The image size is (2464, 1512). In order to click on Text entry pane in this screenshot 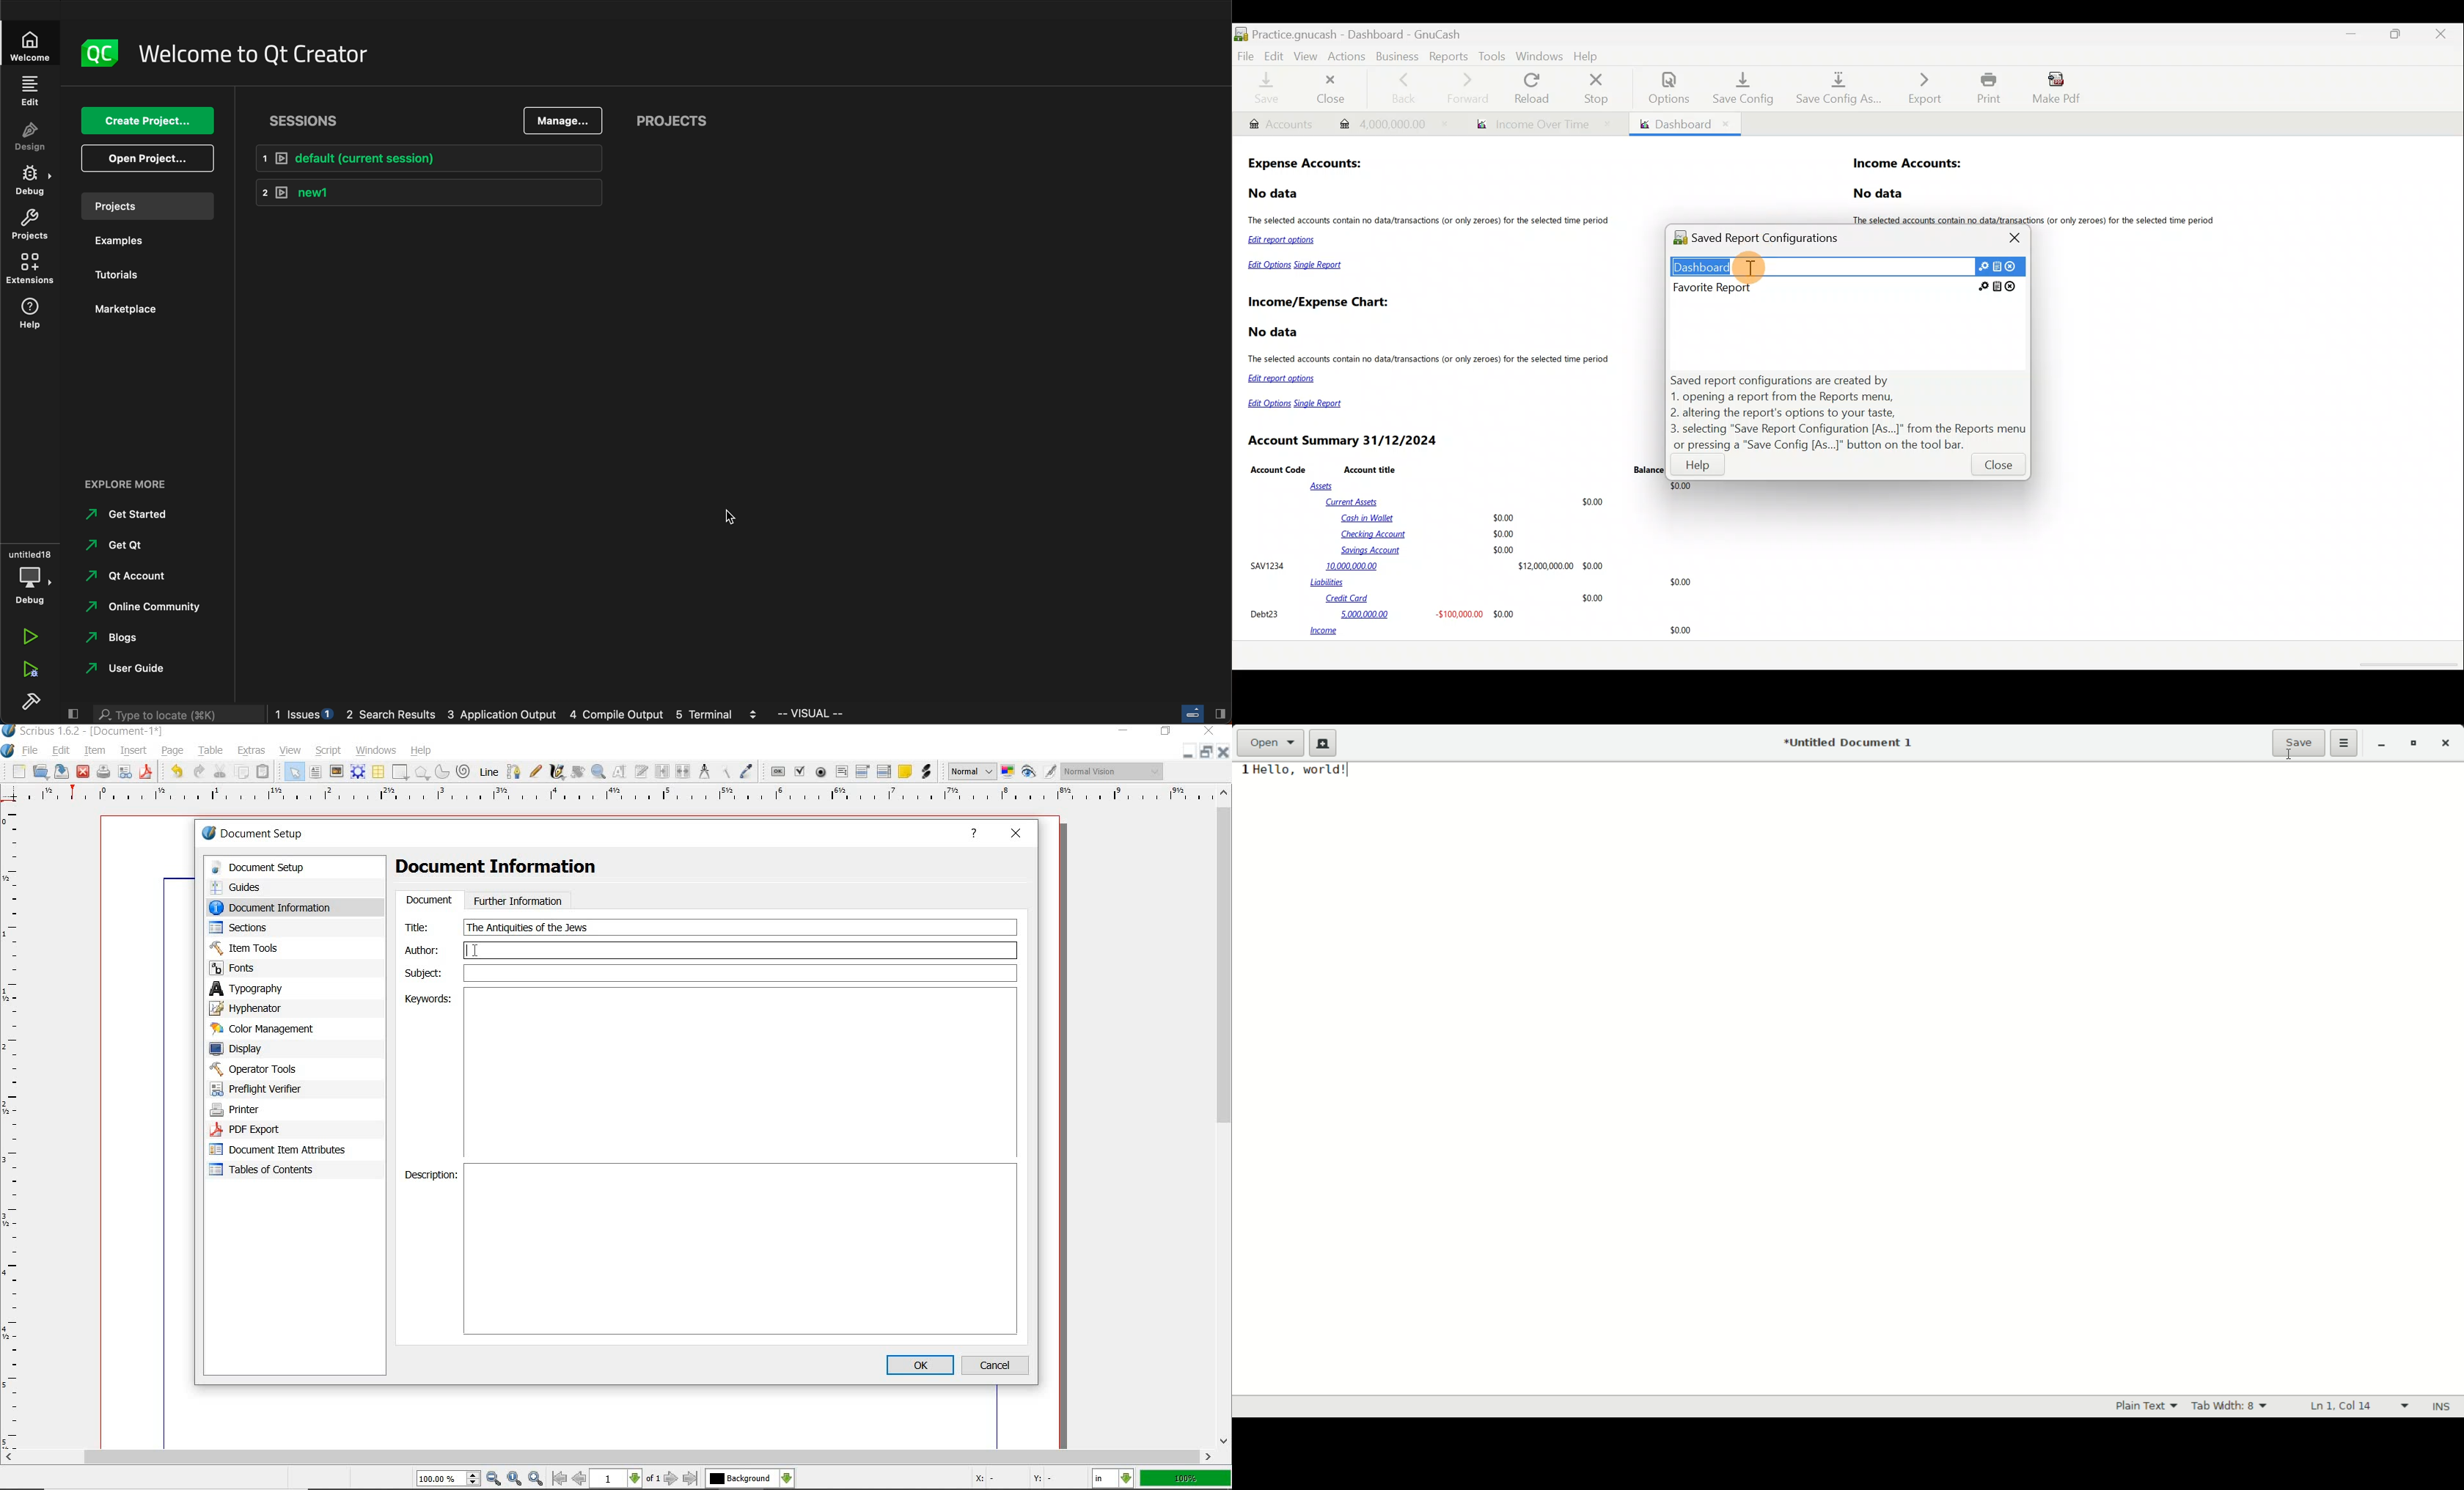, I will do `click(1851, 1091)`.